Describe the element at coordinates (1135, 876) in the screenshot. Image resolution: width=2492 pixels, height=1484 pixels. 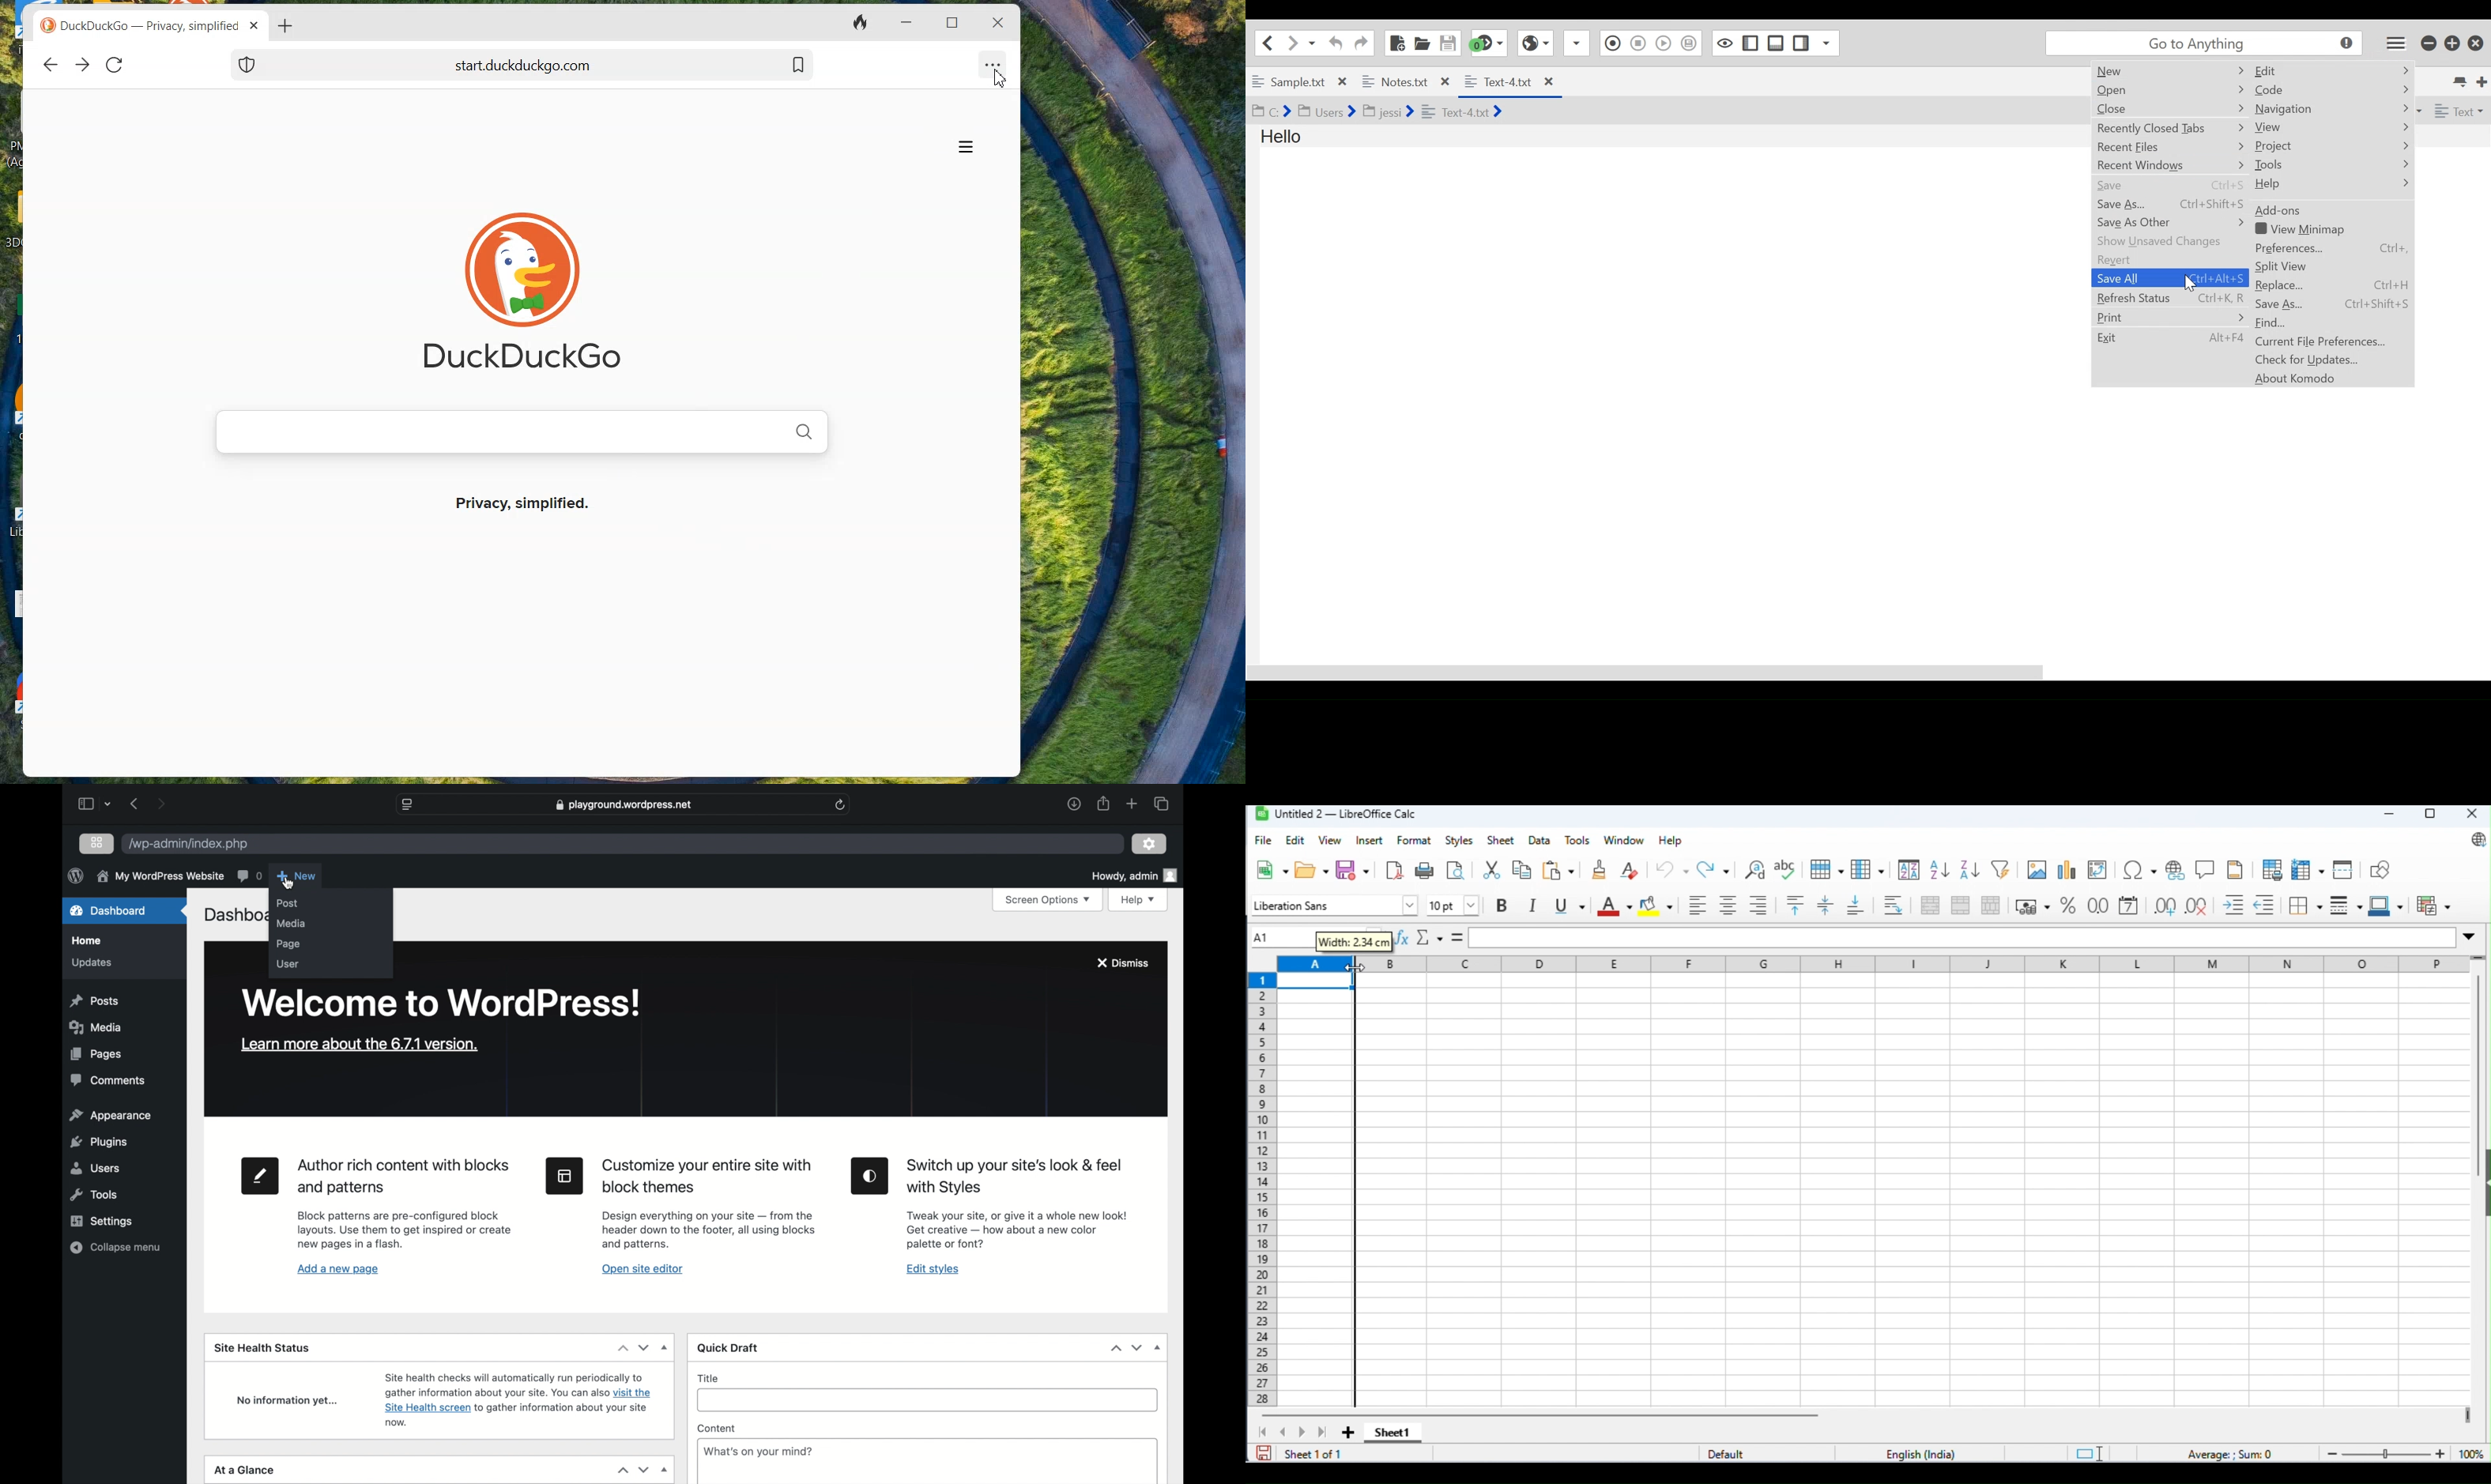
I see `howdy admin` at that location.